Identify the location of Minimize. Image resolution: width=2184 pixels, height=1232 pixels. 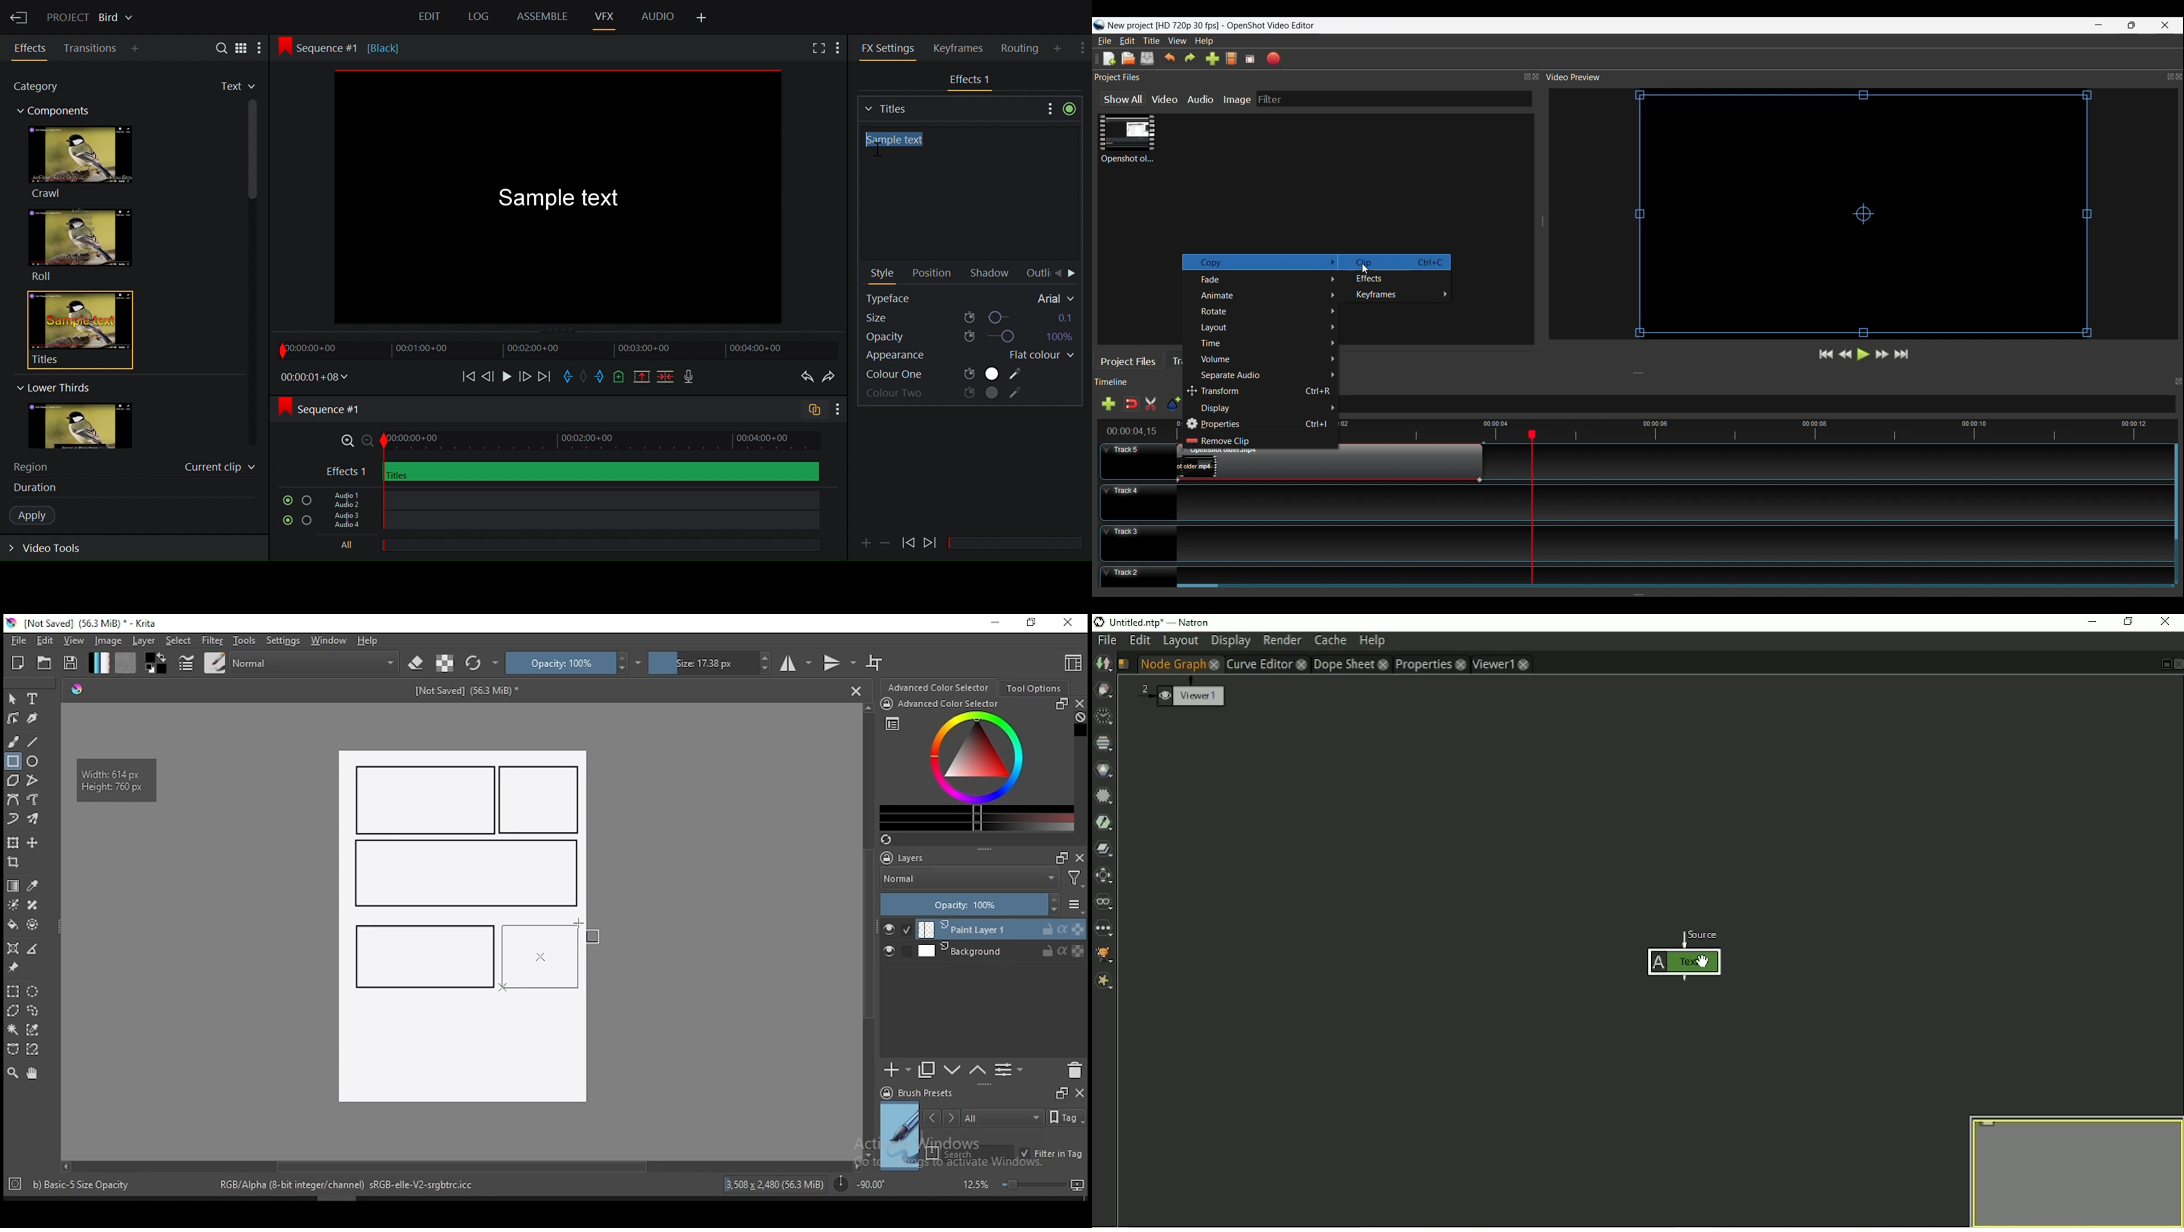
(886, 543).